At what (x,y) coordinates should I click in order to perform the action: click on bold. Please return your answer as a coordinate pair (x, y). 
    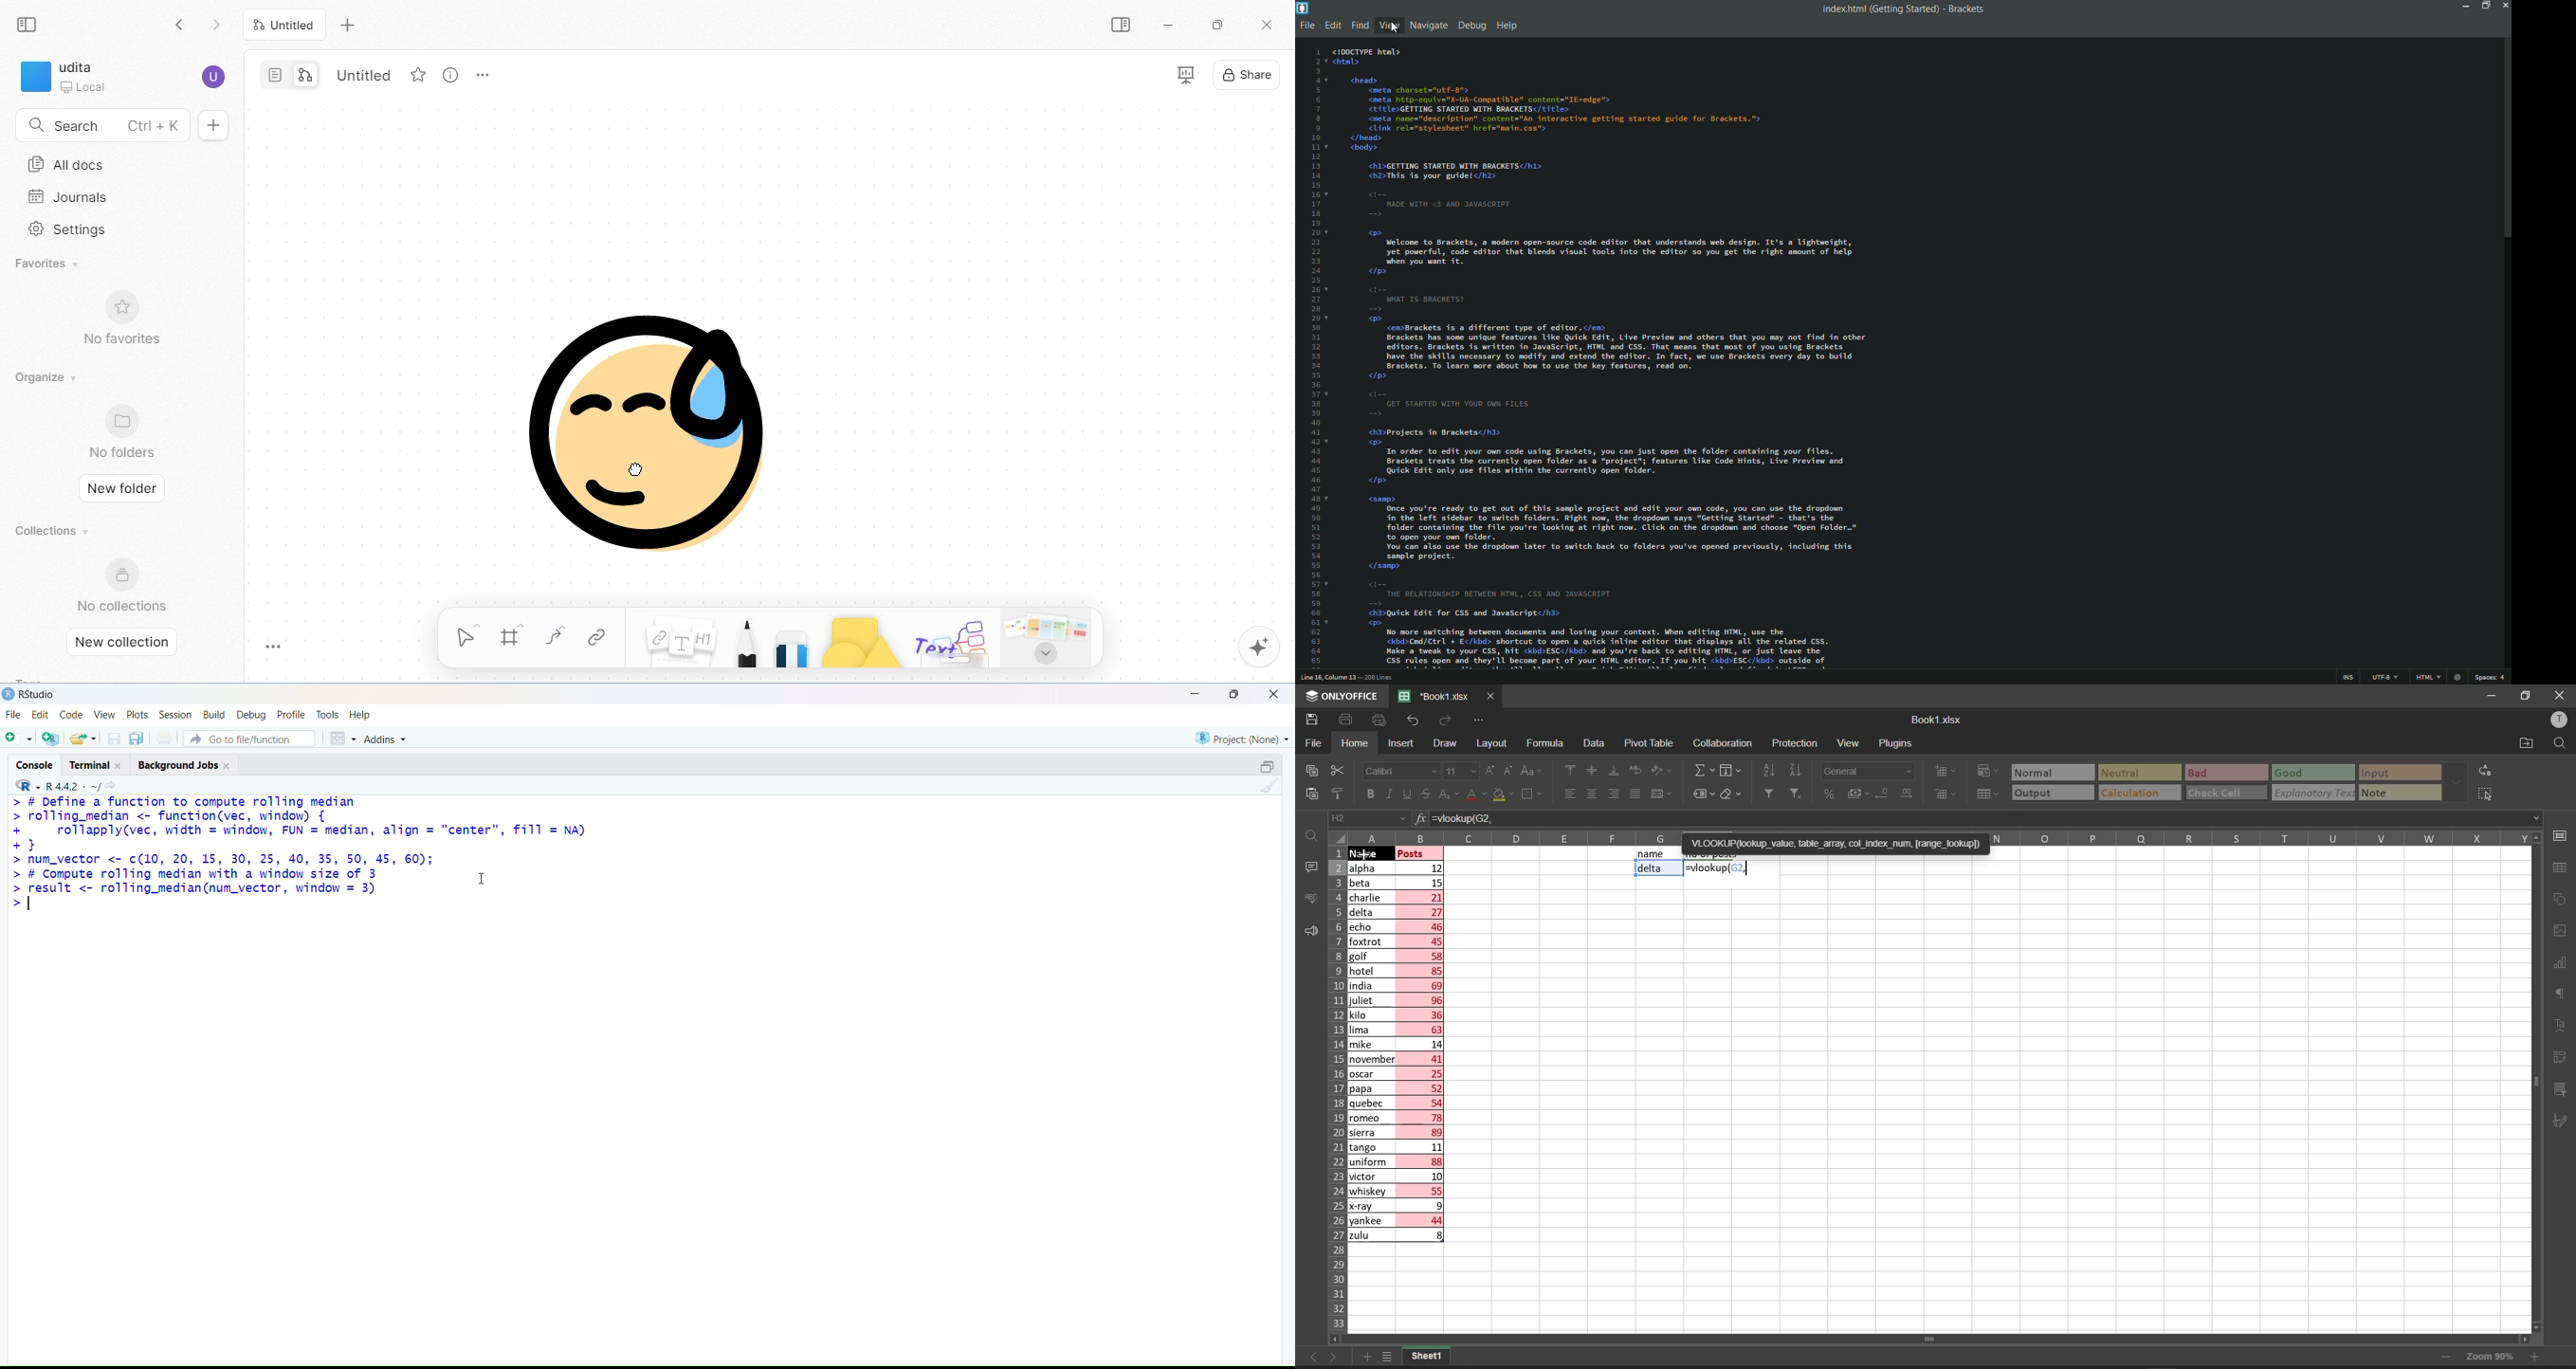
    Looking at the image, I should click on (1370, 794).